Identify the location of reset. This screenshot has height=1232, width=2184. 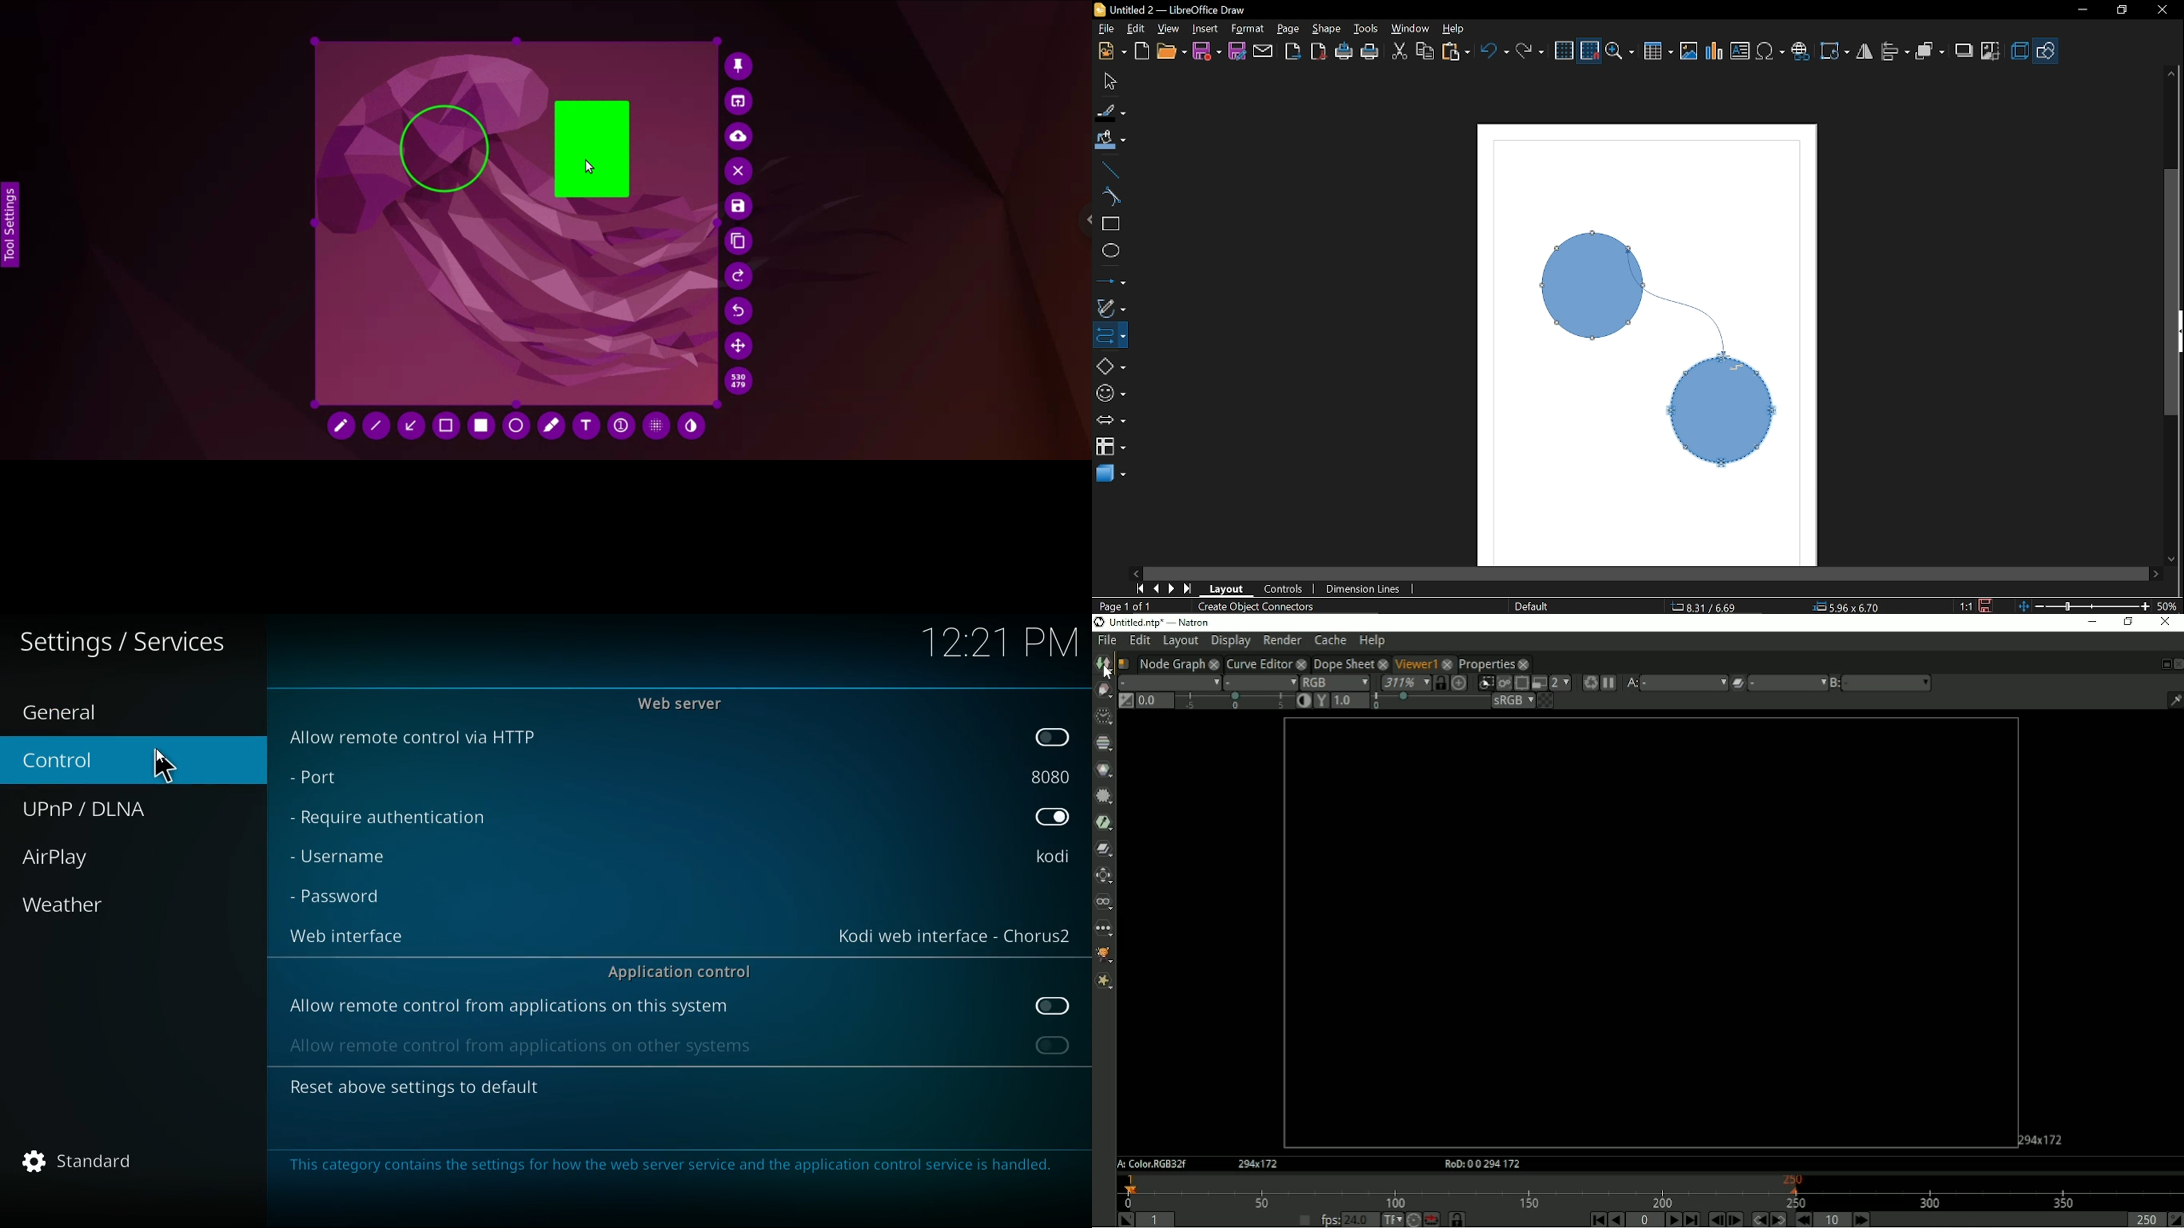
(413, 1090).